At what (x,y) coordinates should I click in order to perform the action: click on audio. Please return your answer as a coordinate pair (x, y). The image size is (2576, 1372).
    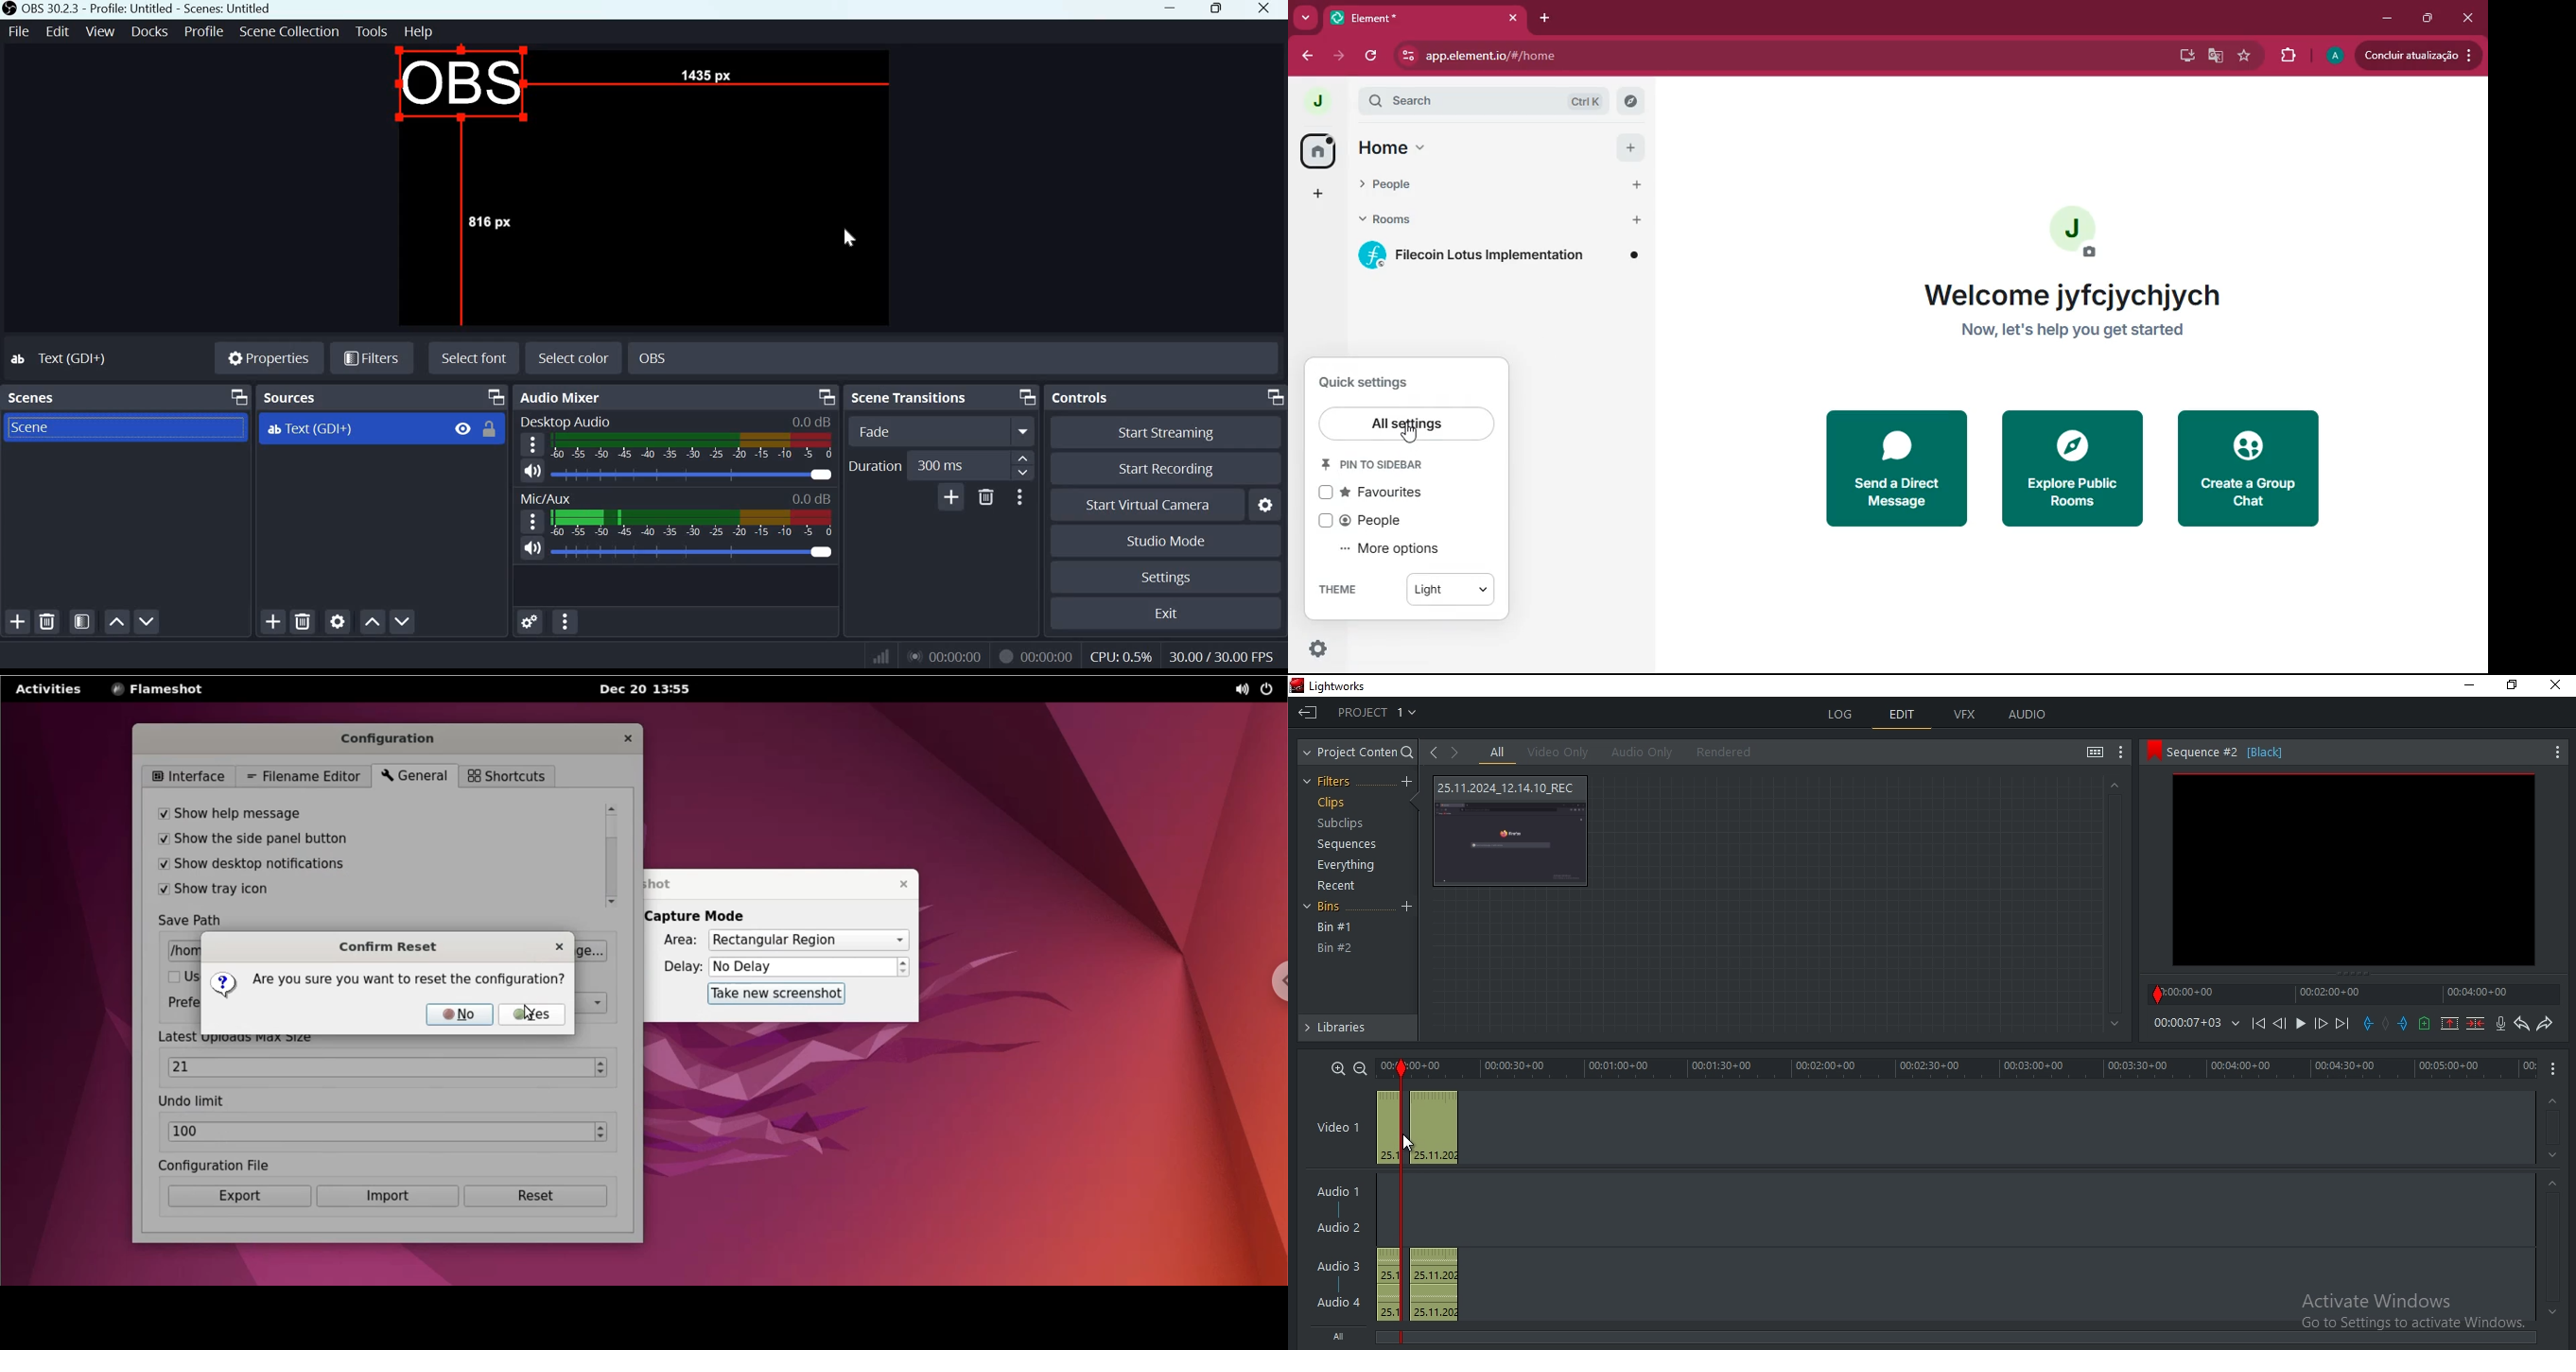
    Looking at the image, I should click on (1421, 1284).